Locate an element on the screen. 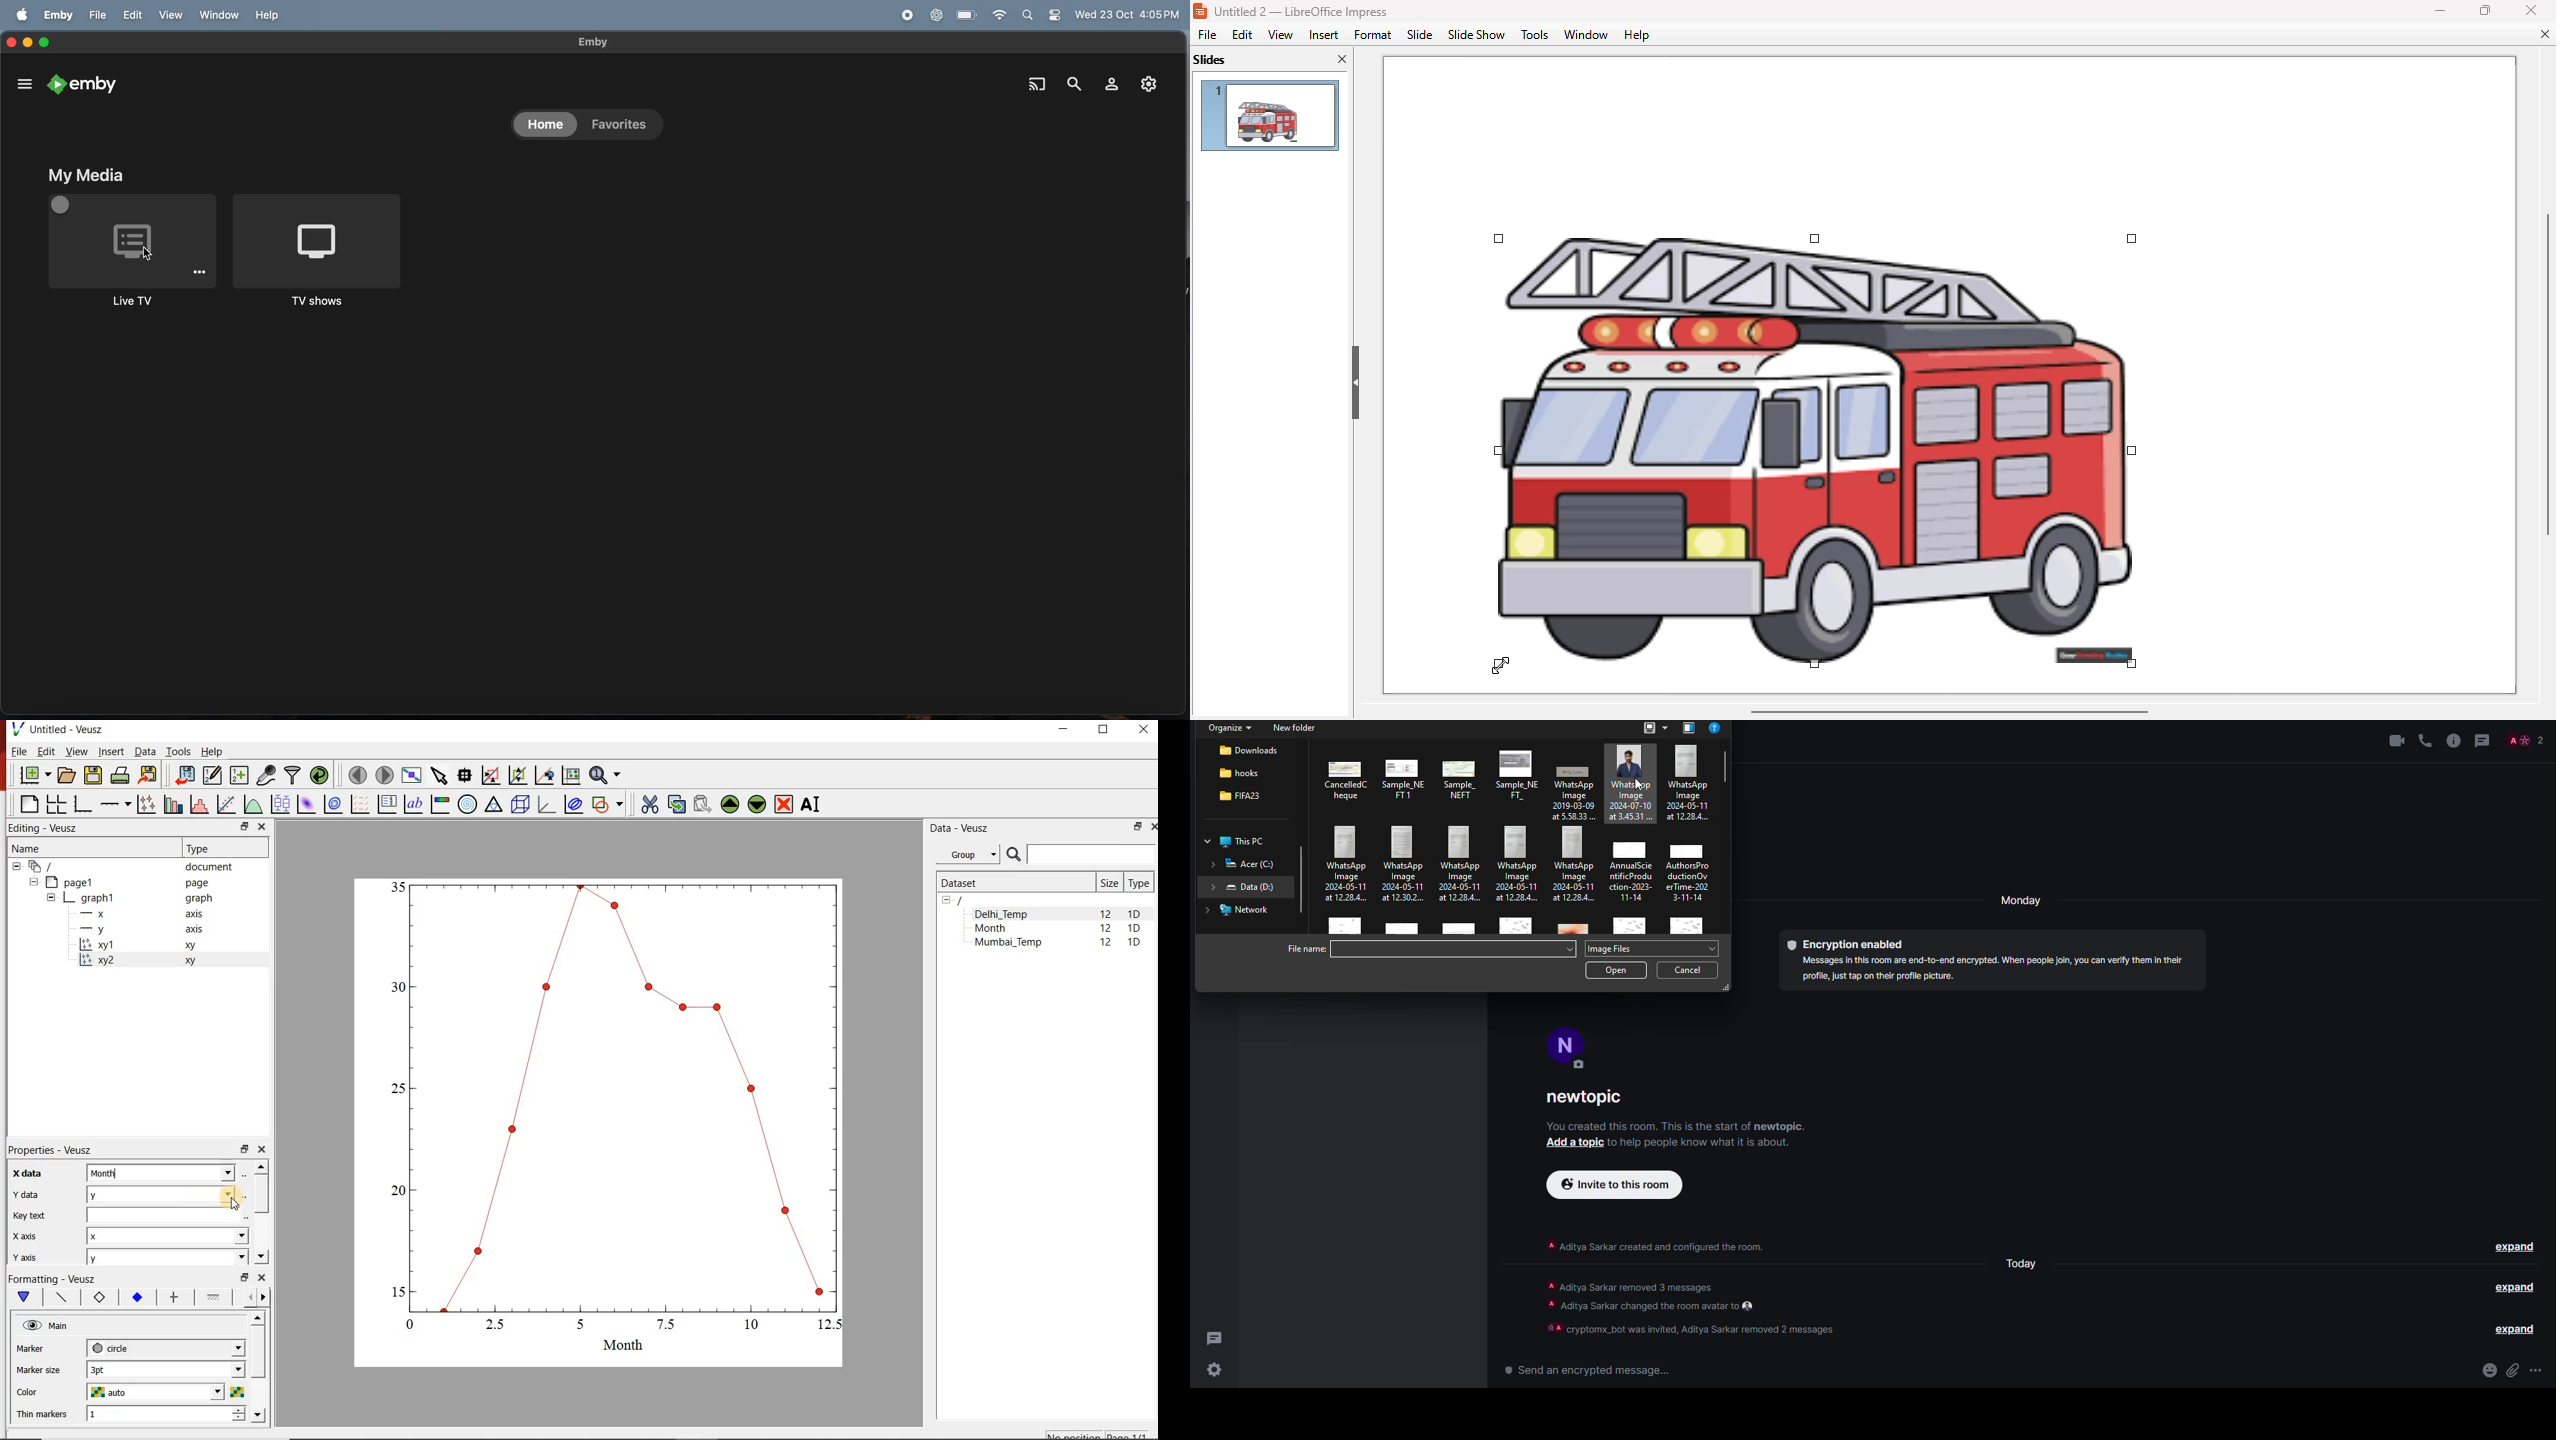 The width and height of the screenshot is (2576, 1456). input field is located at coordinates (169, 1214).